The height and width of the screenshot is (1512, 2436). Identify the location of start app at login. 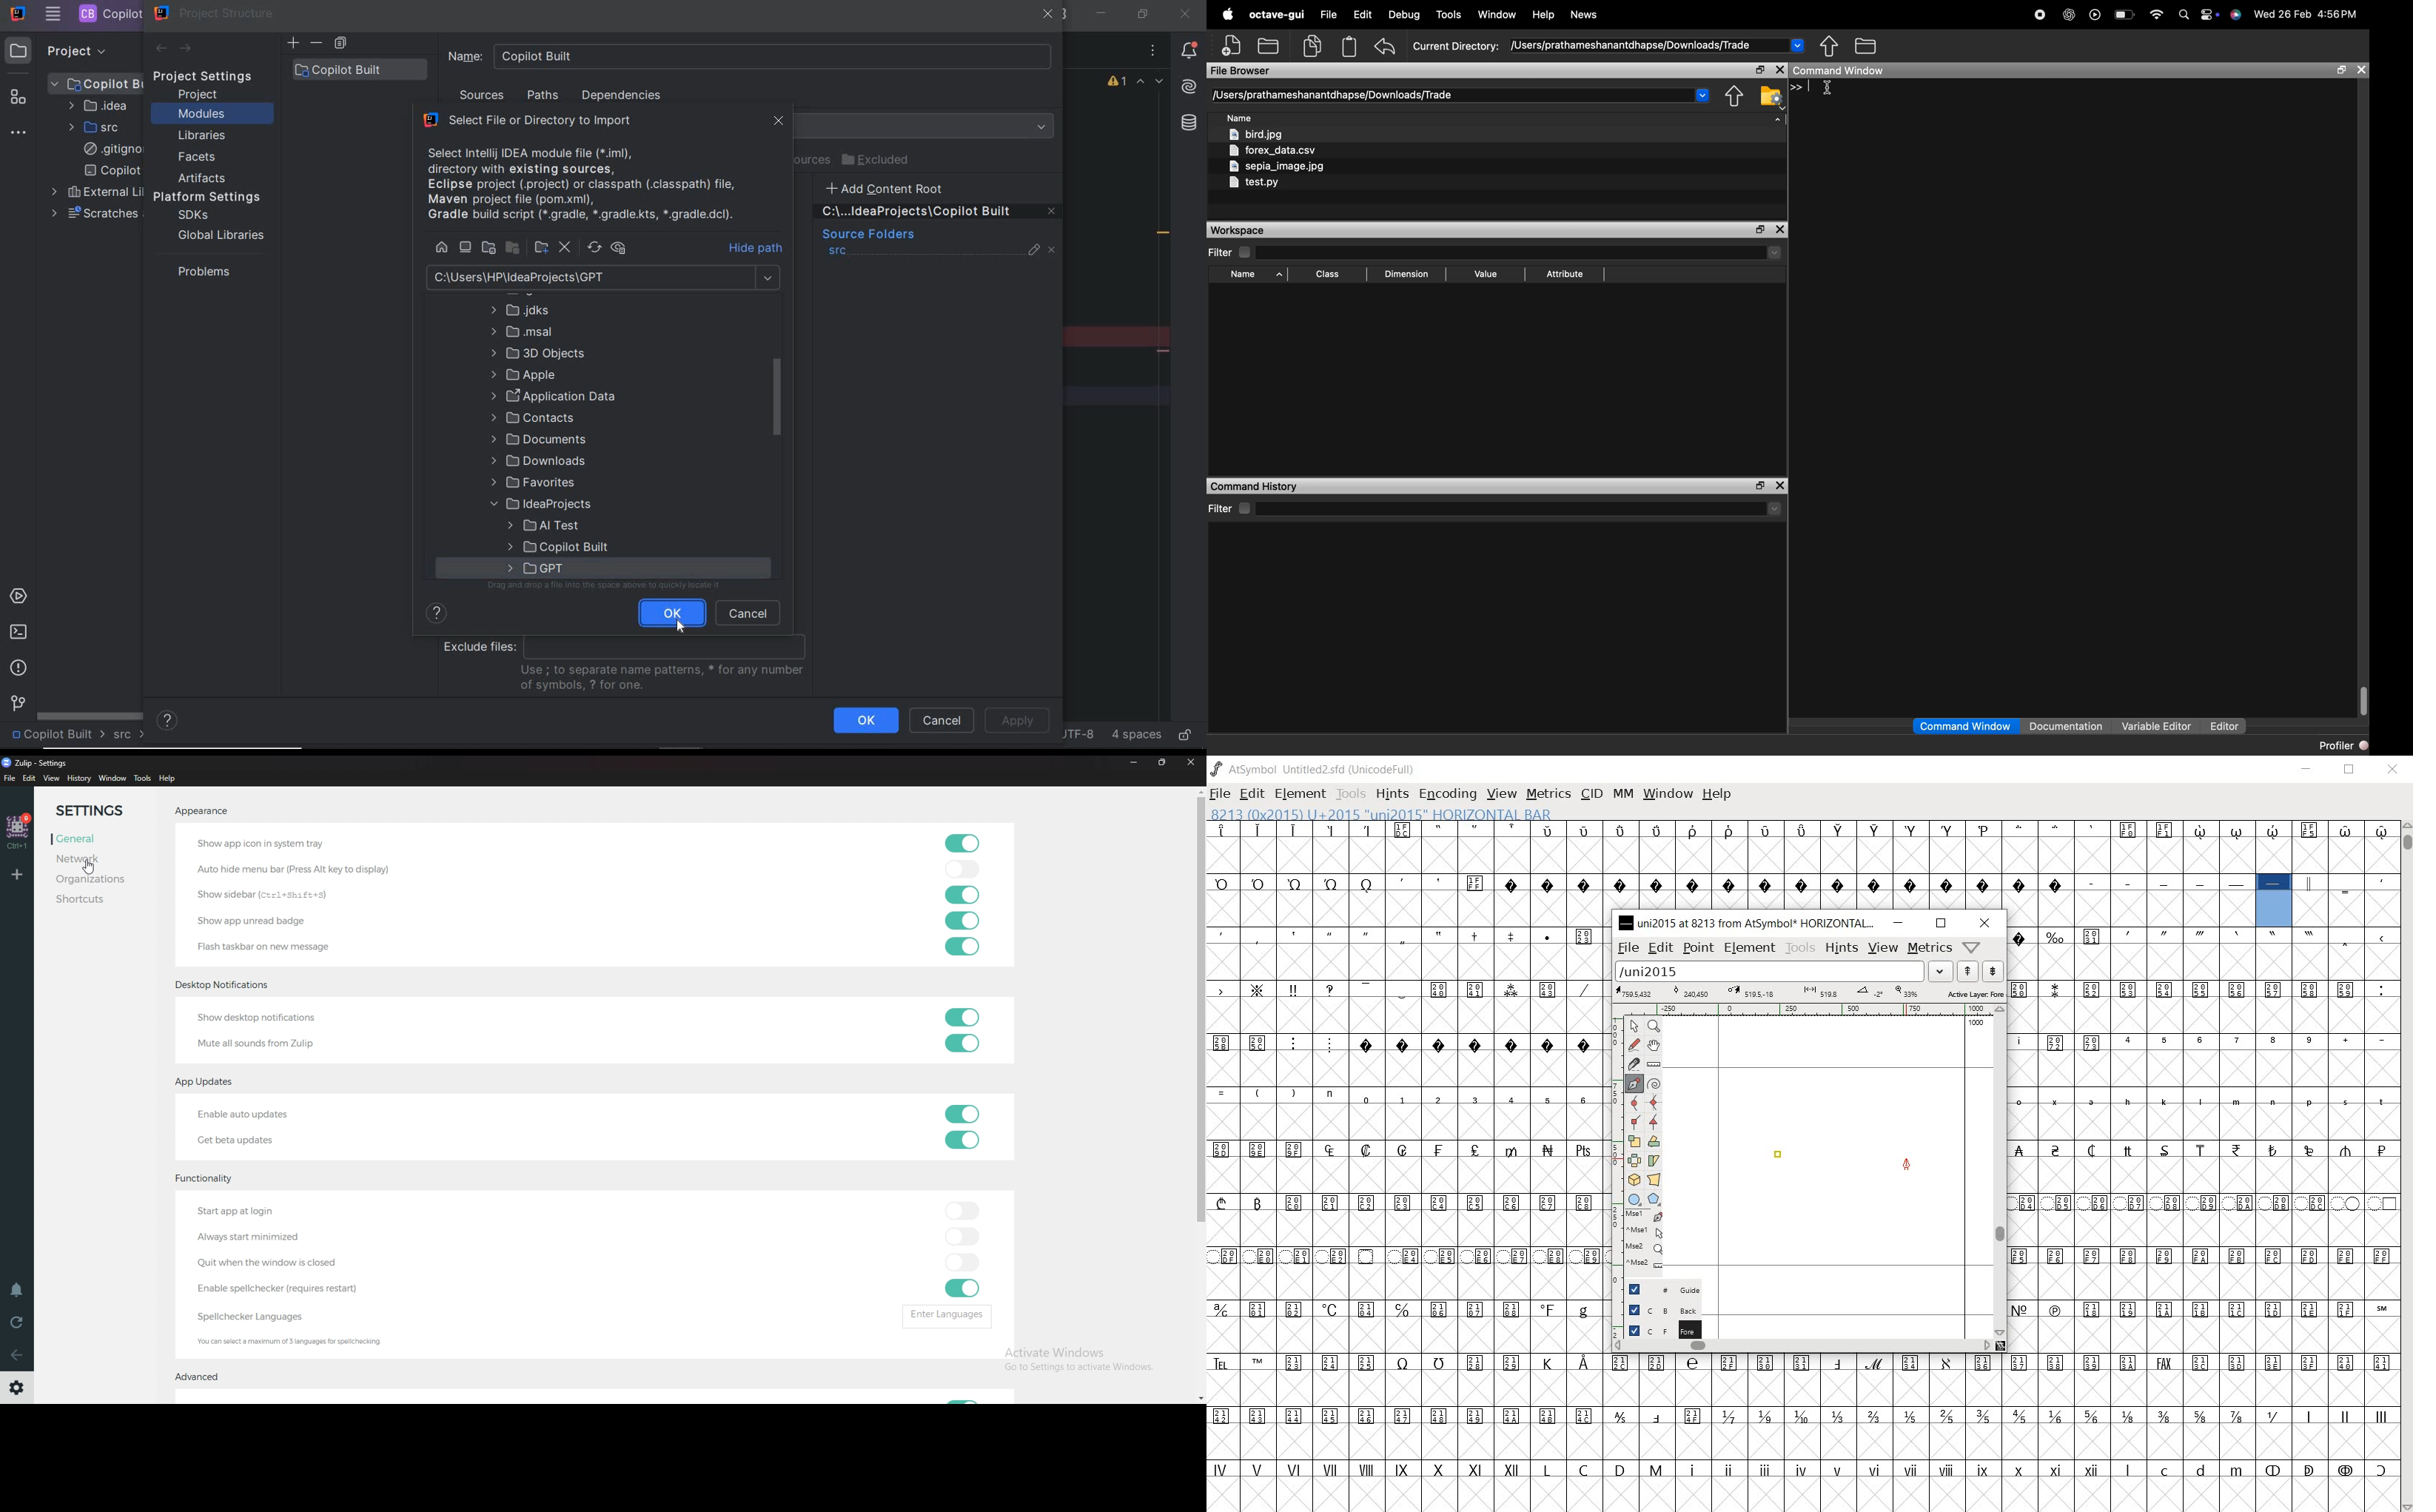
(258, 1213).